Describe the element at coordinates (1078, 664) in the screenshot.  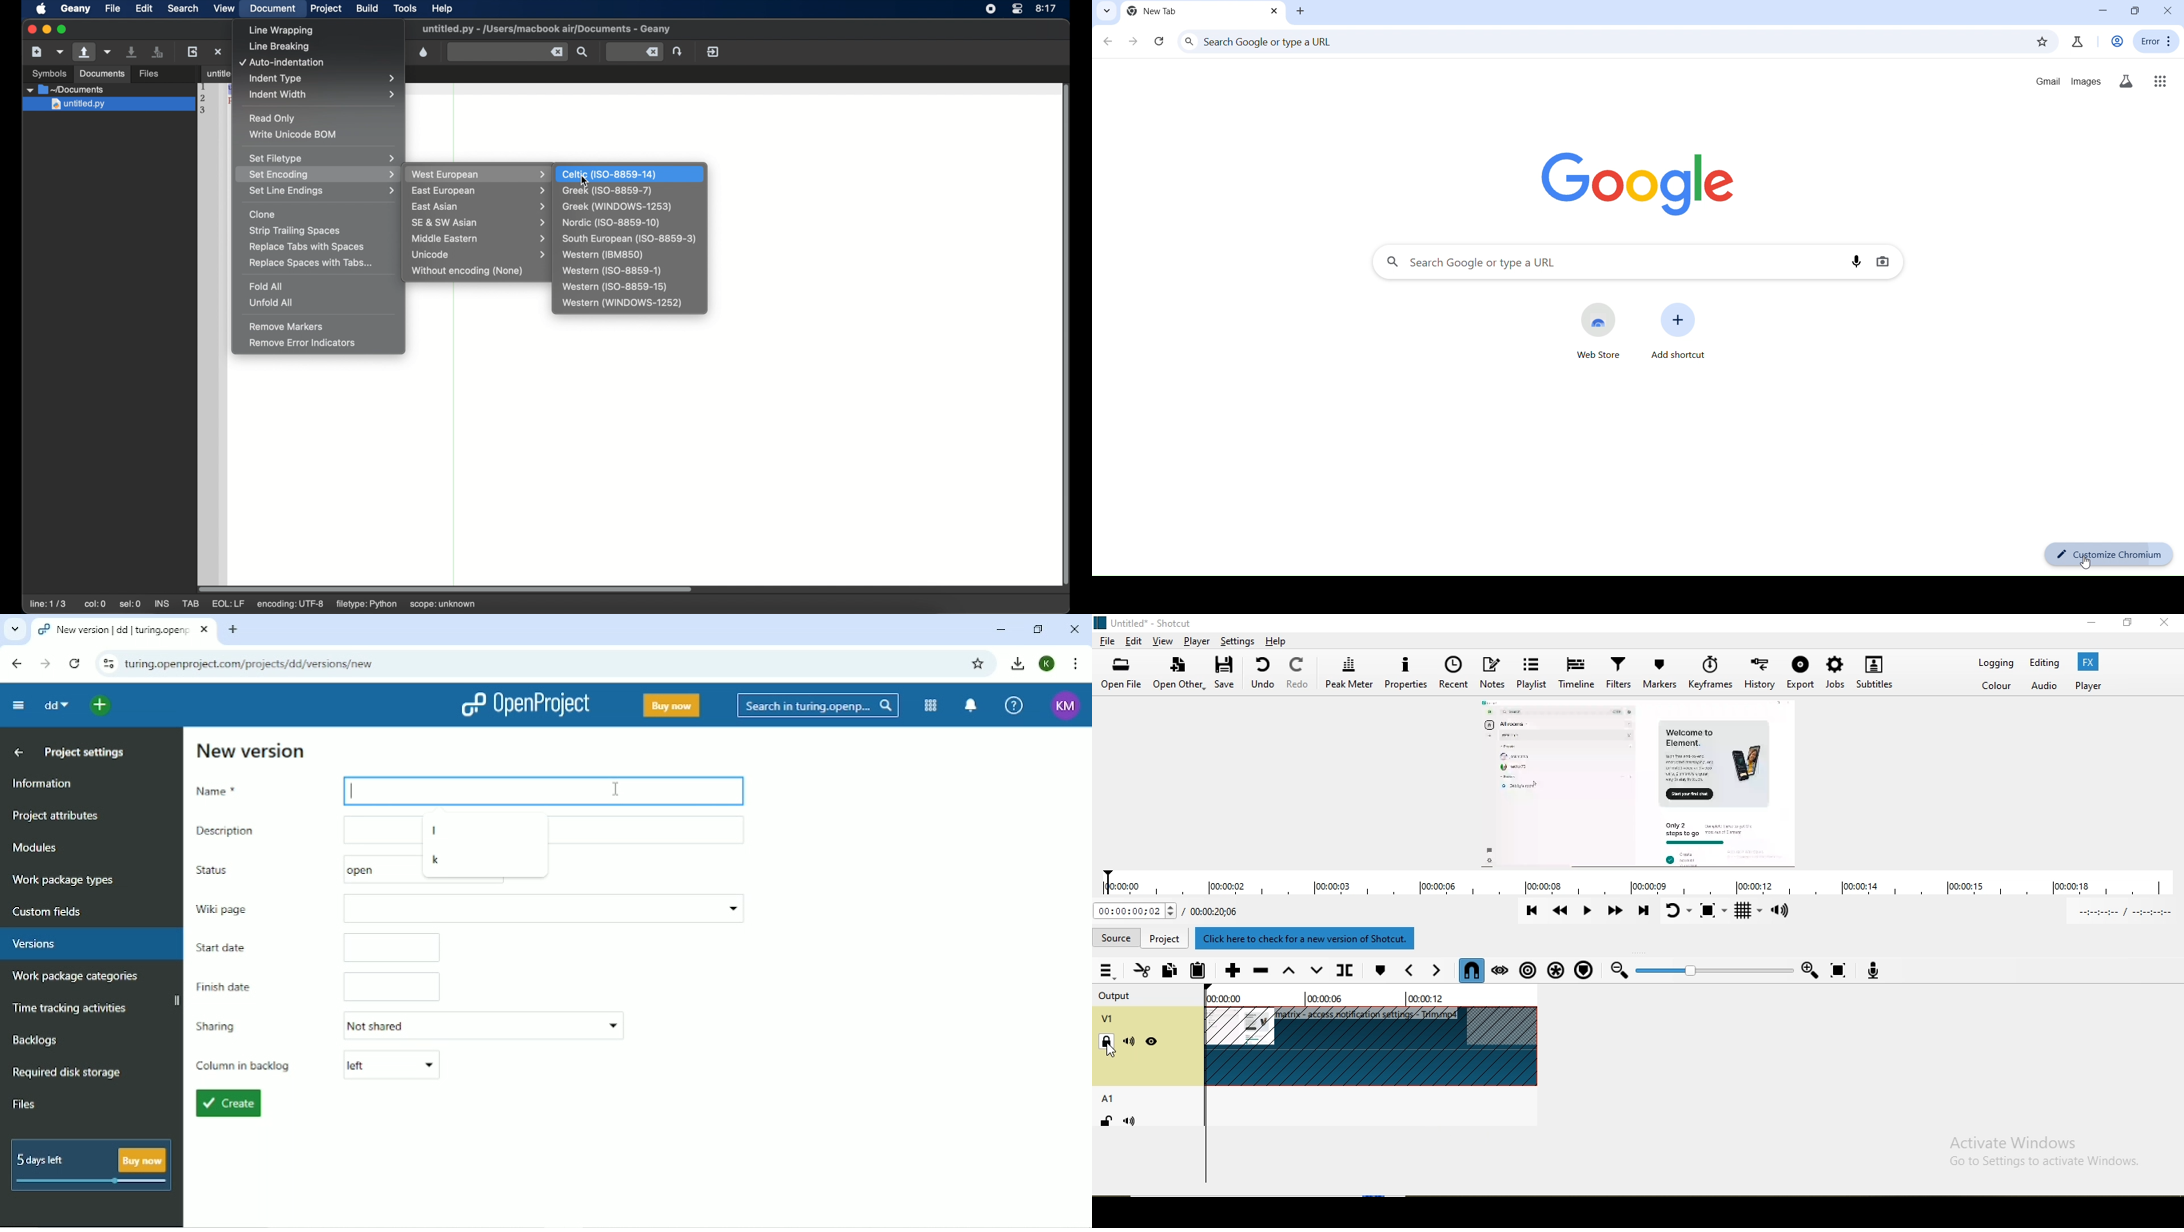
I see `Customize and control google chrome` at that location.